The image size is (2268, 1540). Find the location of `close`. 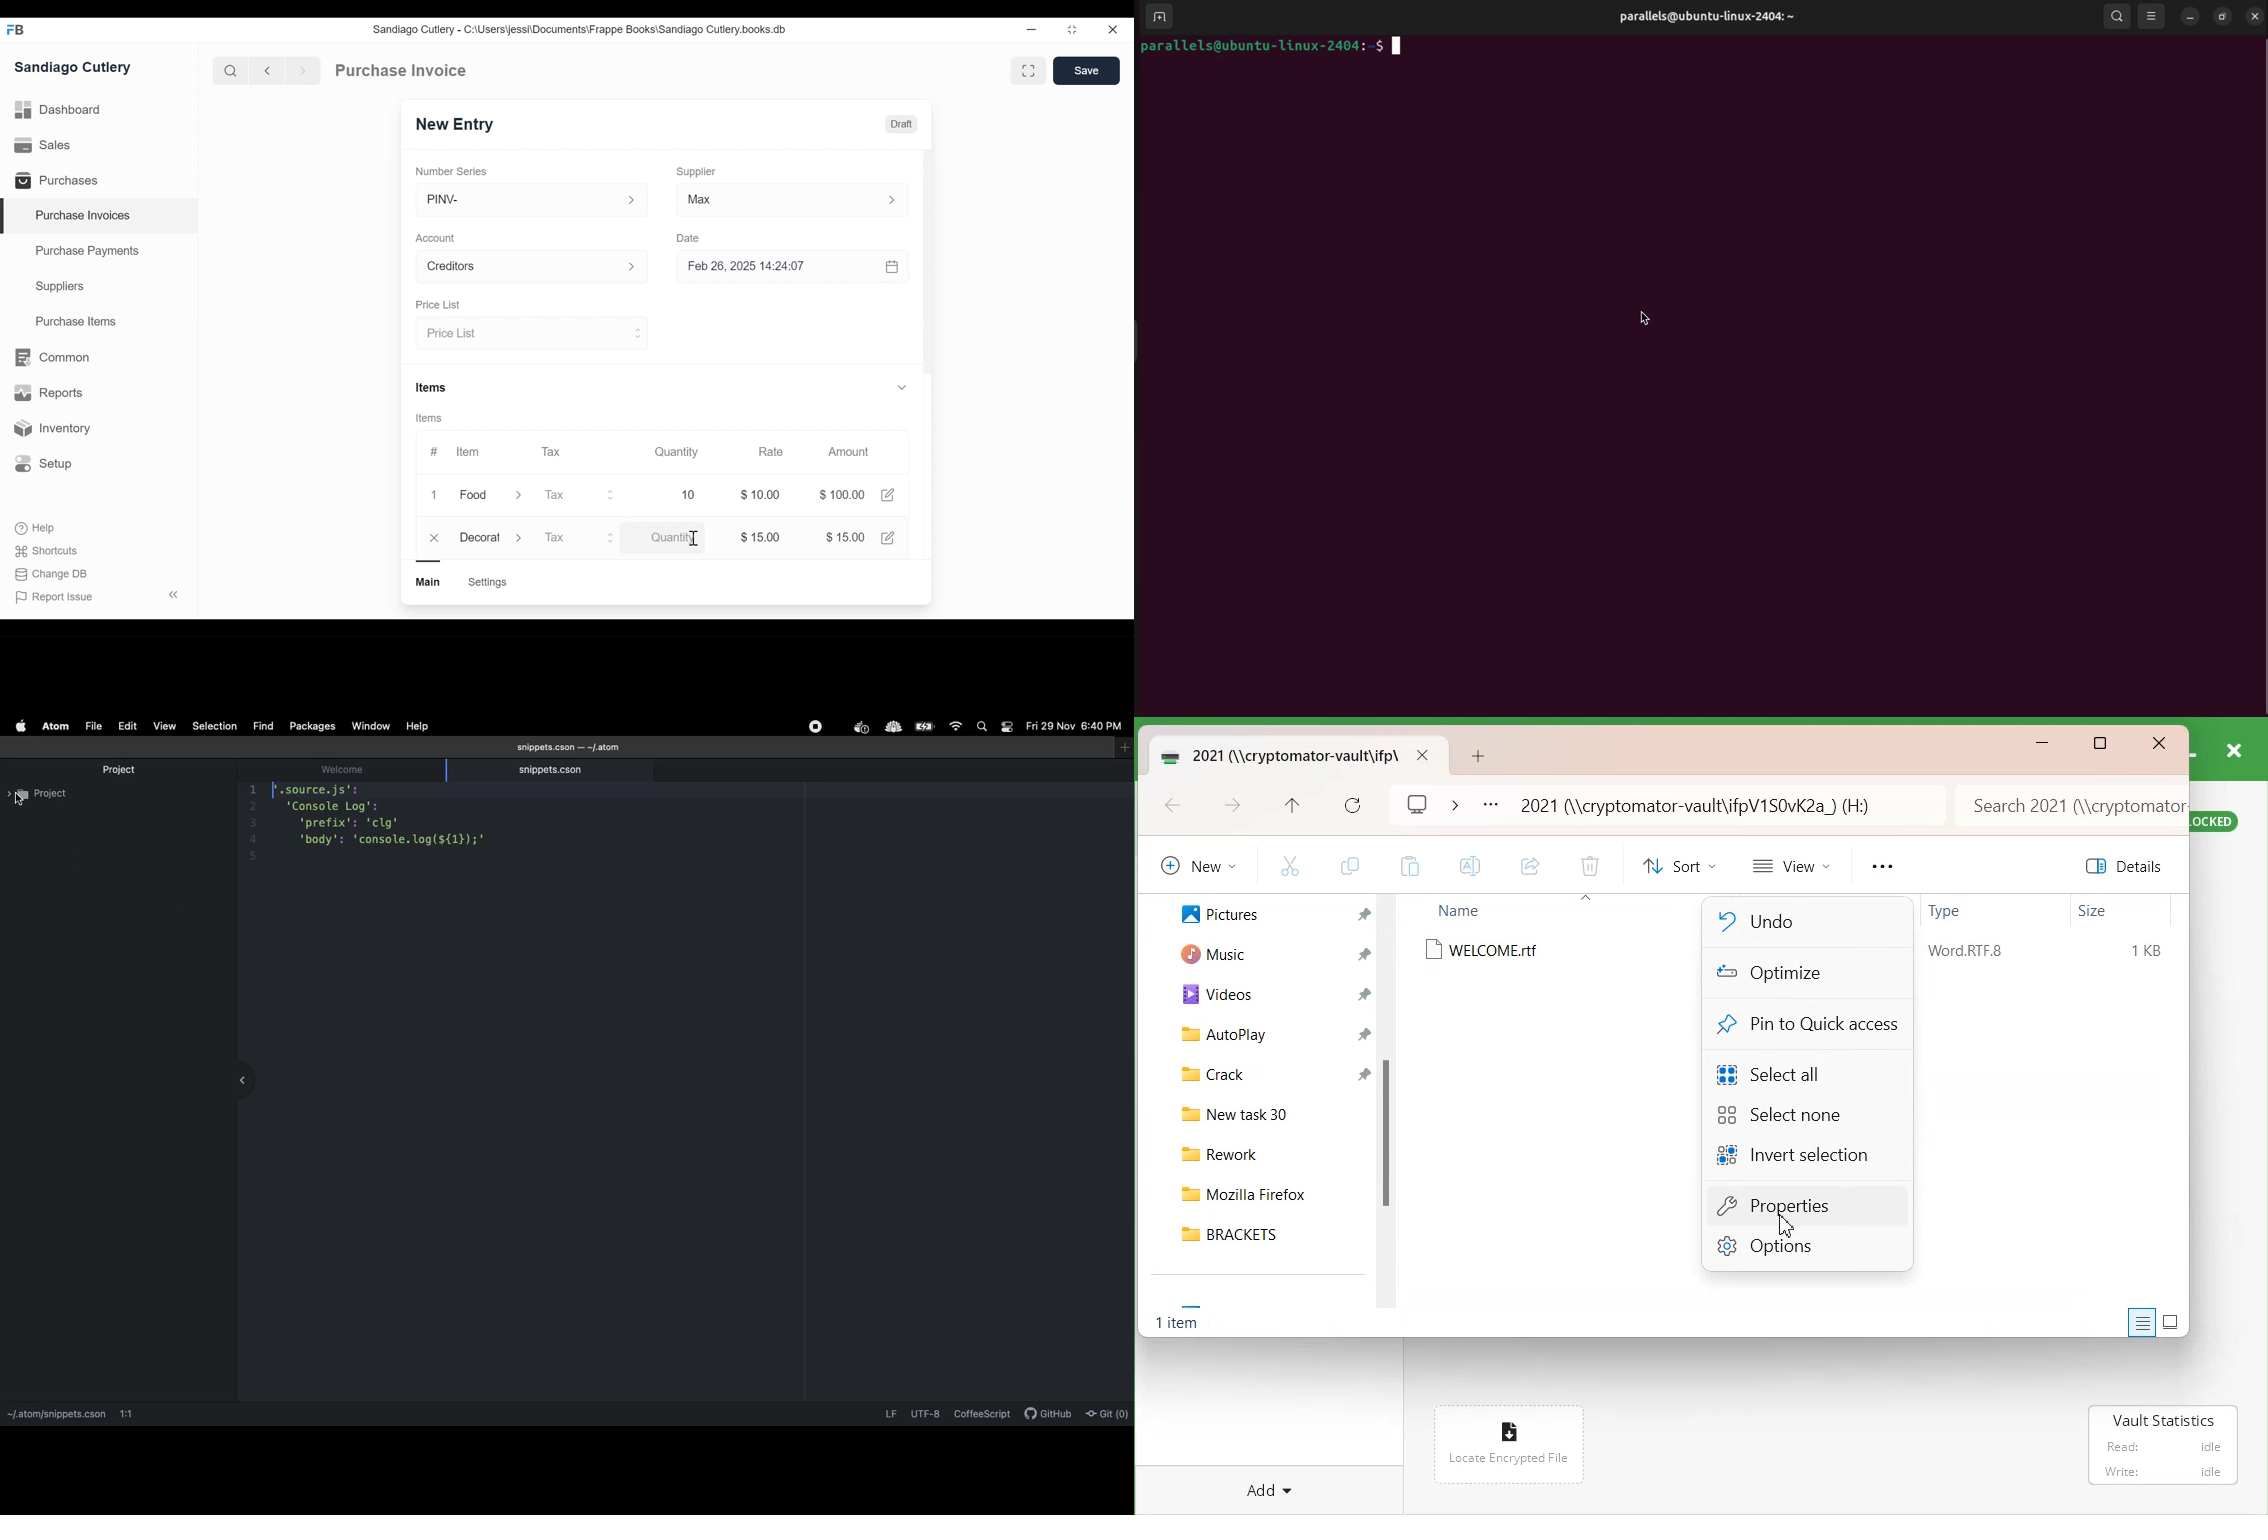

close is located at coordinates (1112, 30).